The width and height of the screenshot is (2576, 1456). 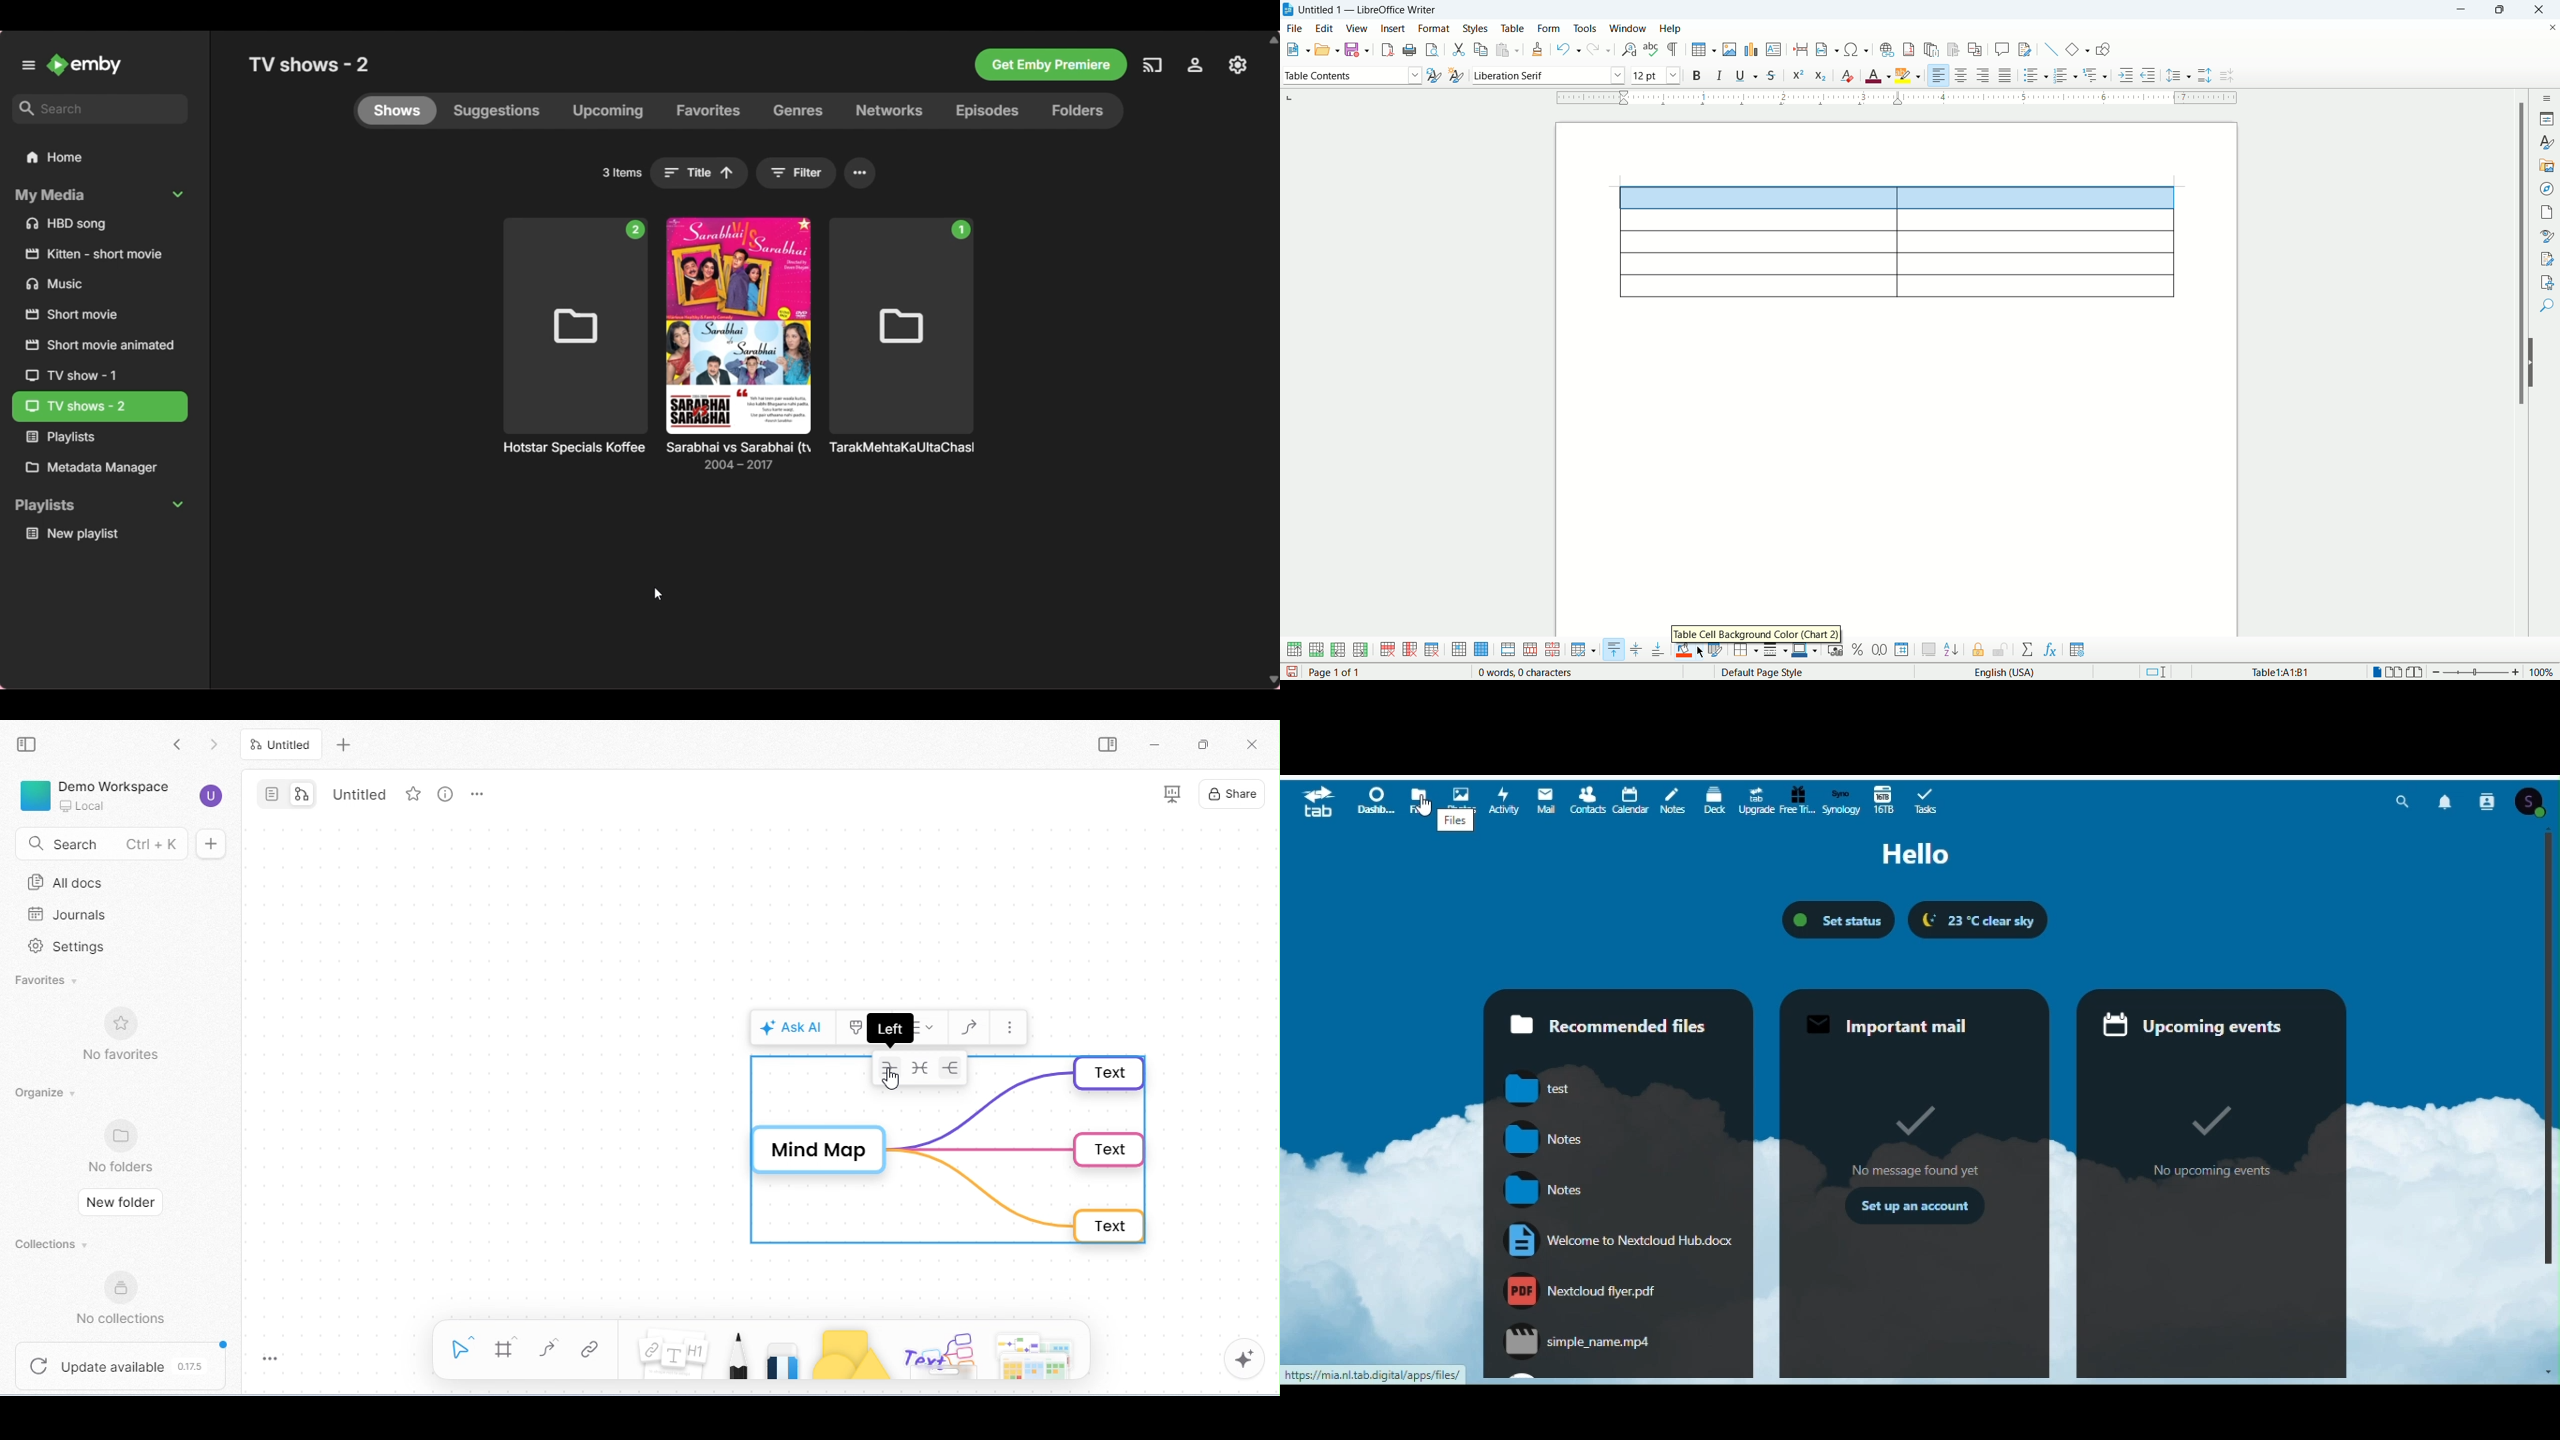 I want to click on align right, so click(x=1938, y=74).